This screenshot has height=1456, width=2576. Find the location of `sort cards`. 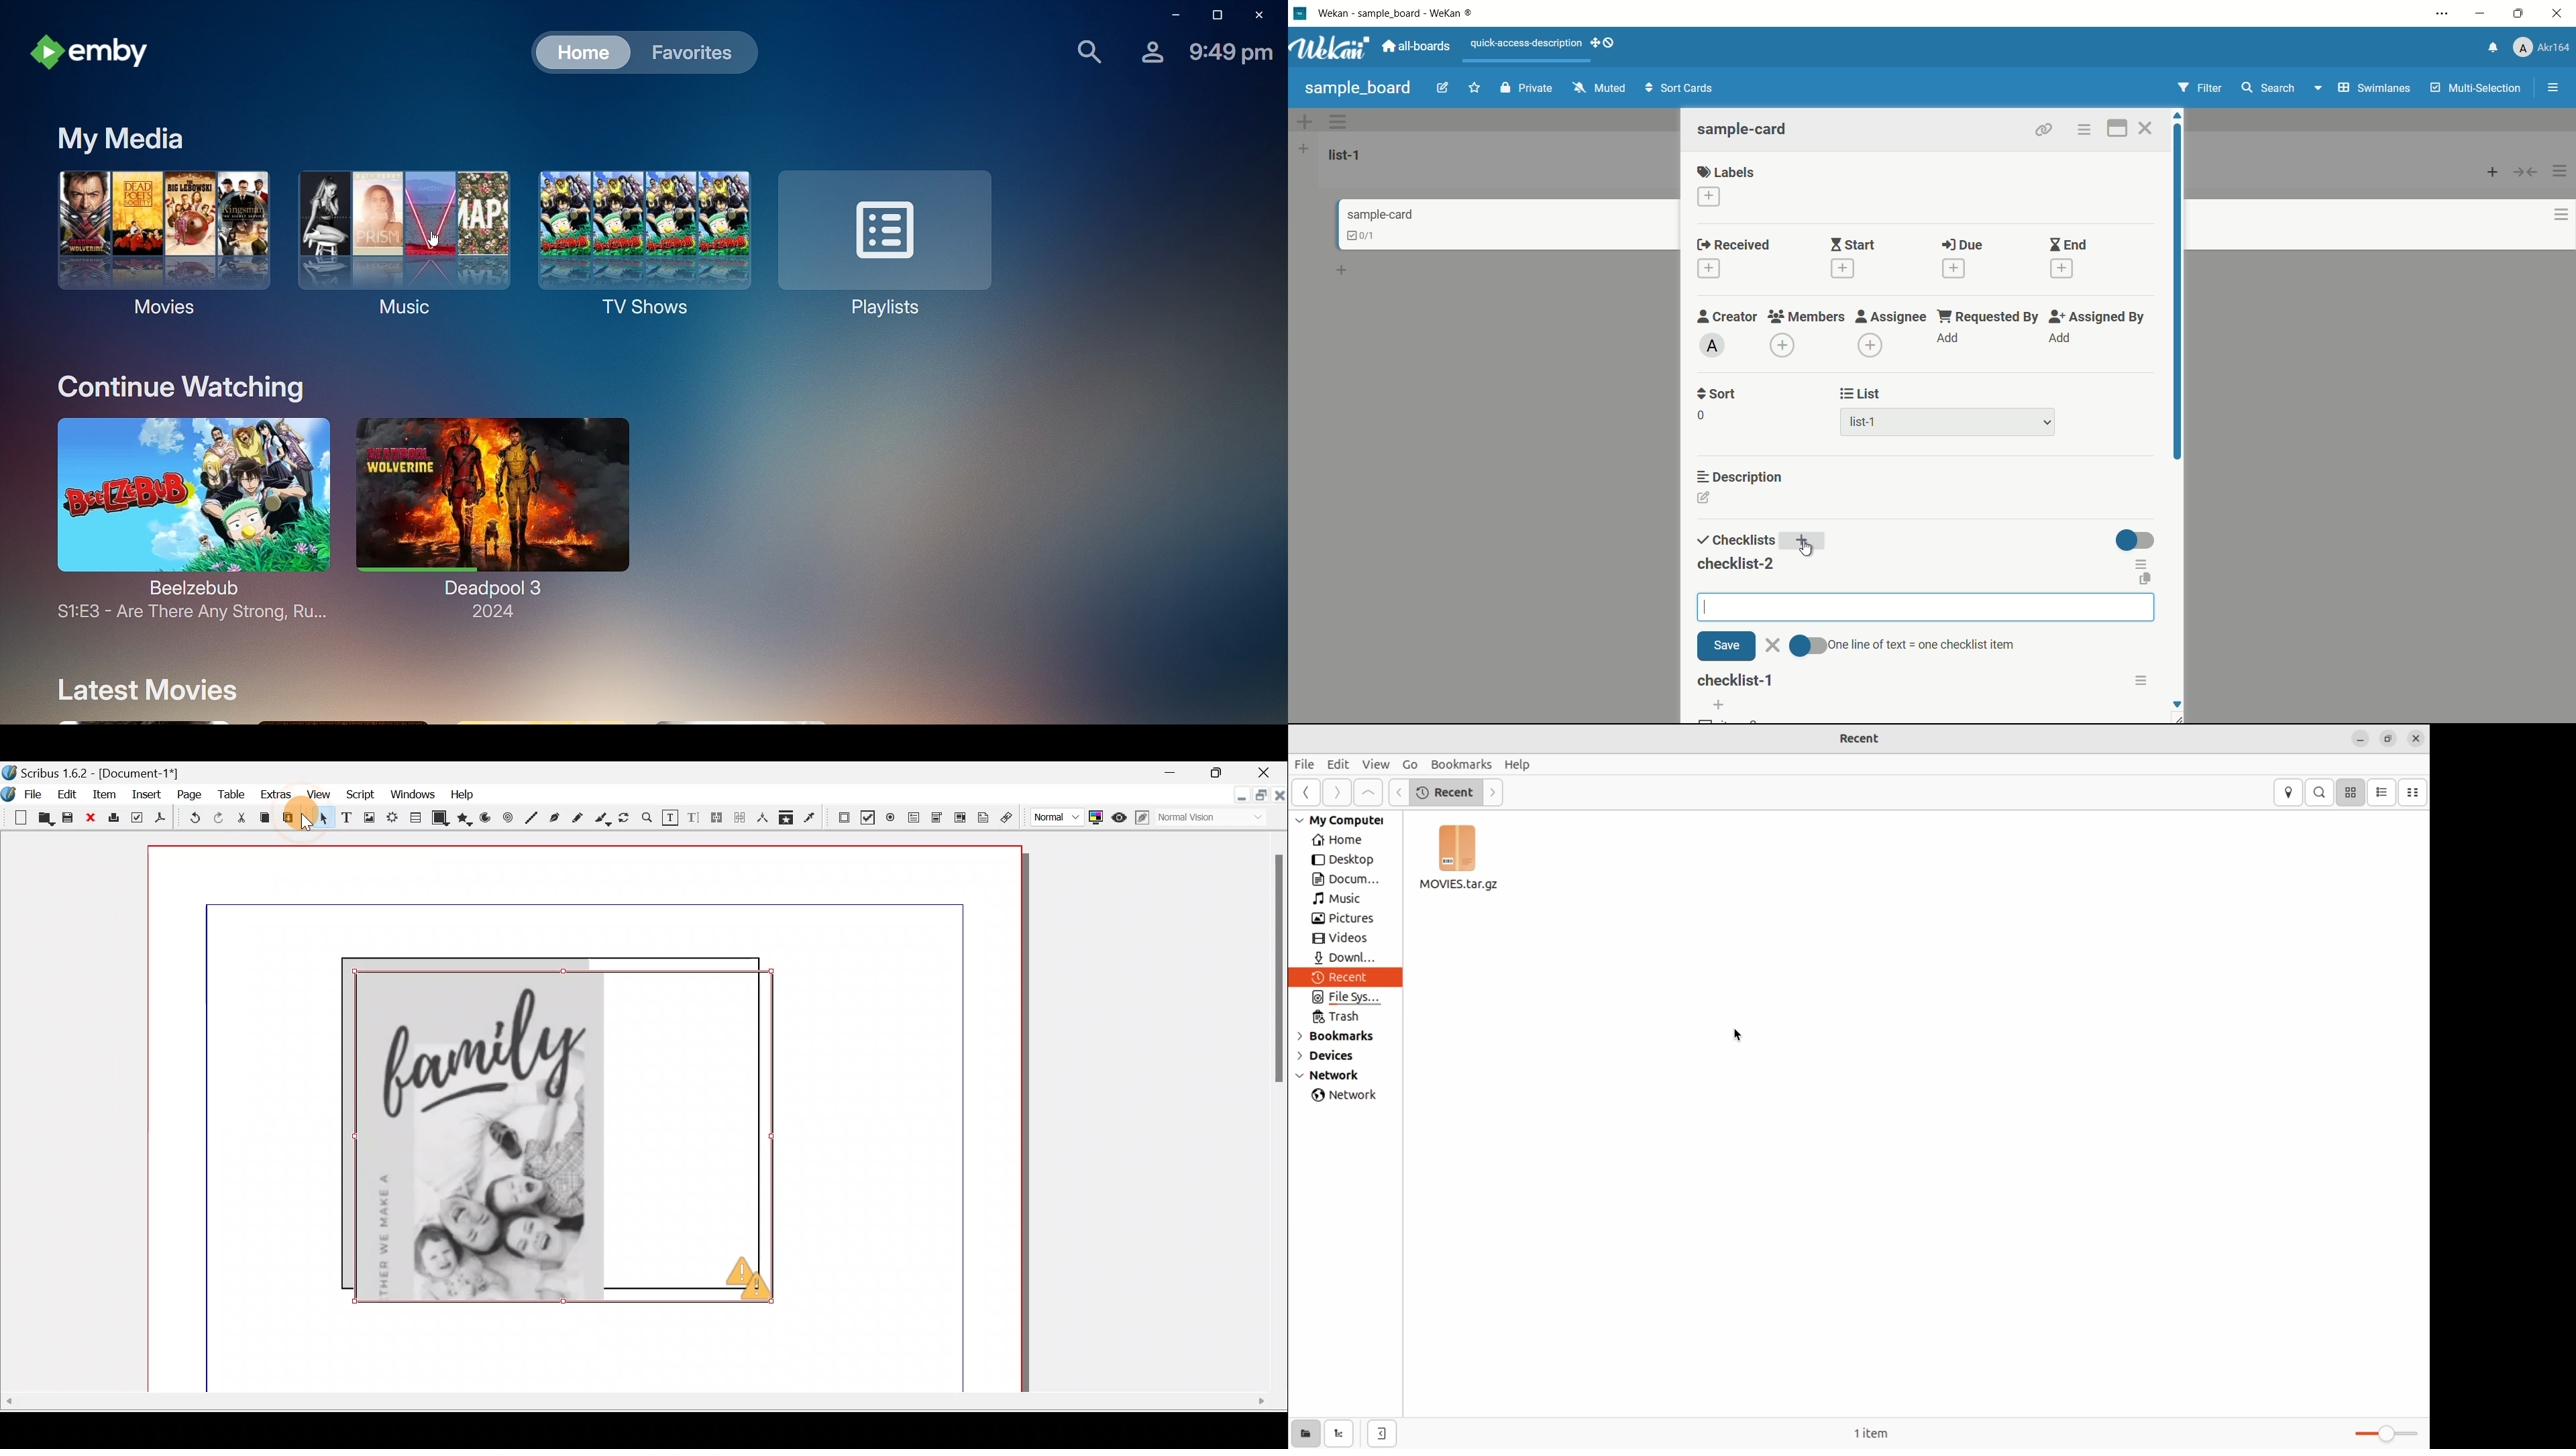

sort cards is located at coordinates (1680, 89).